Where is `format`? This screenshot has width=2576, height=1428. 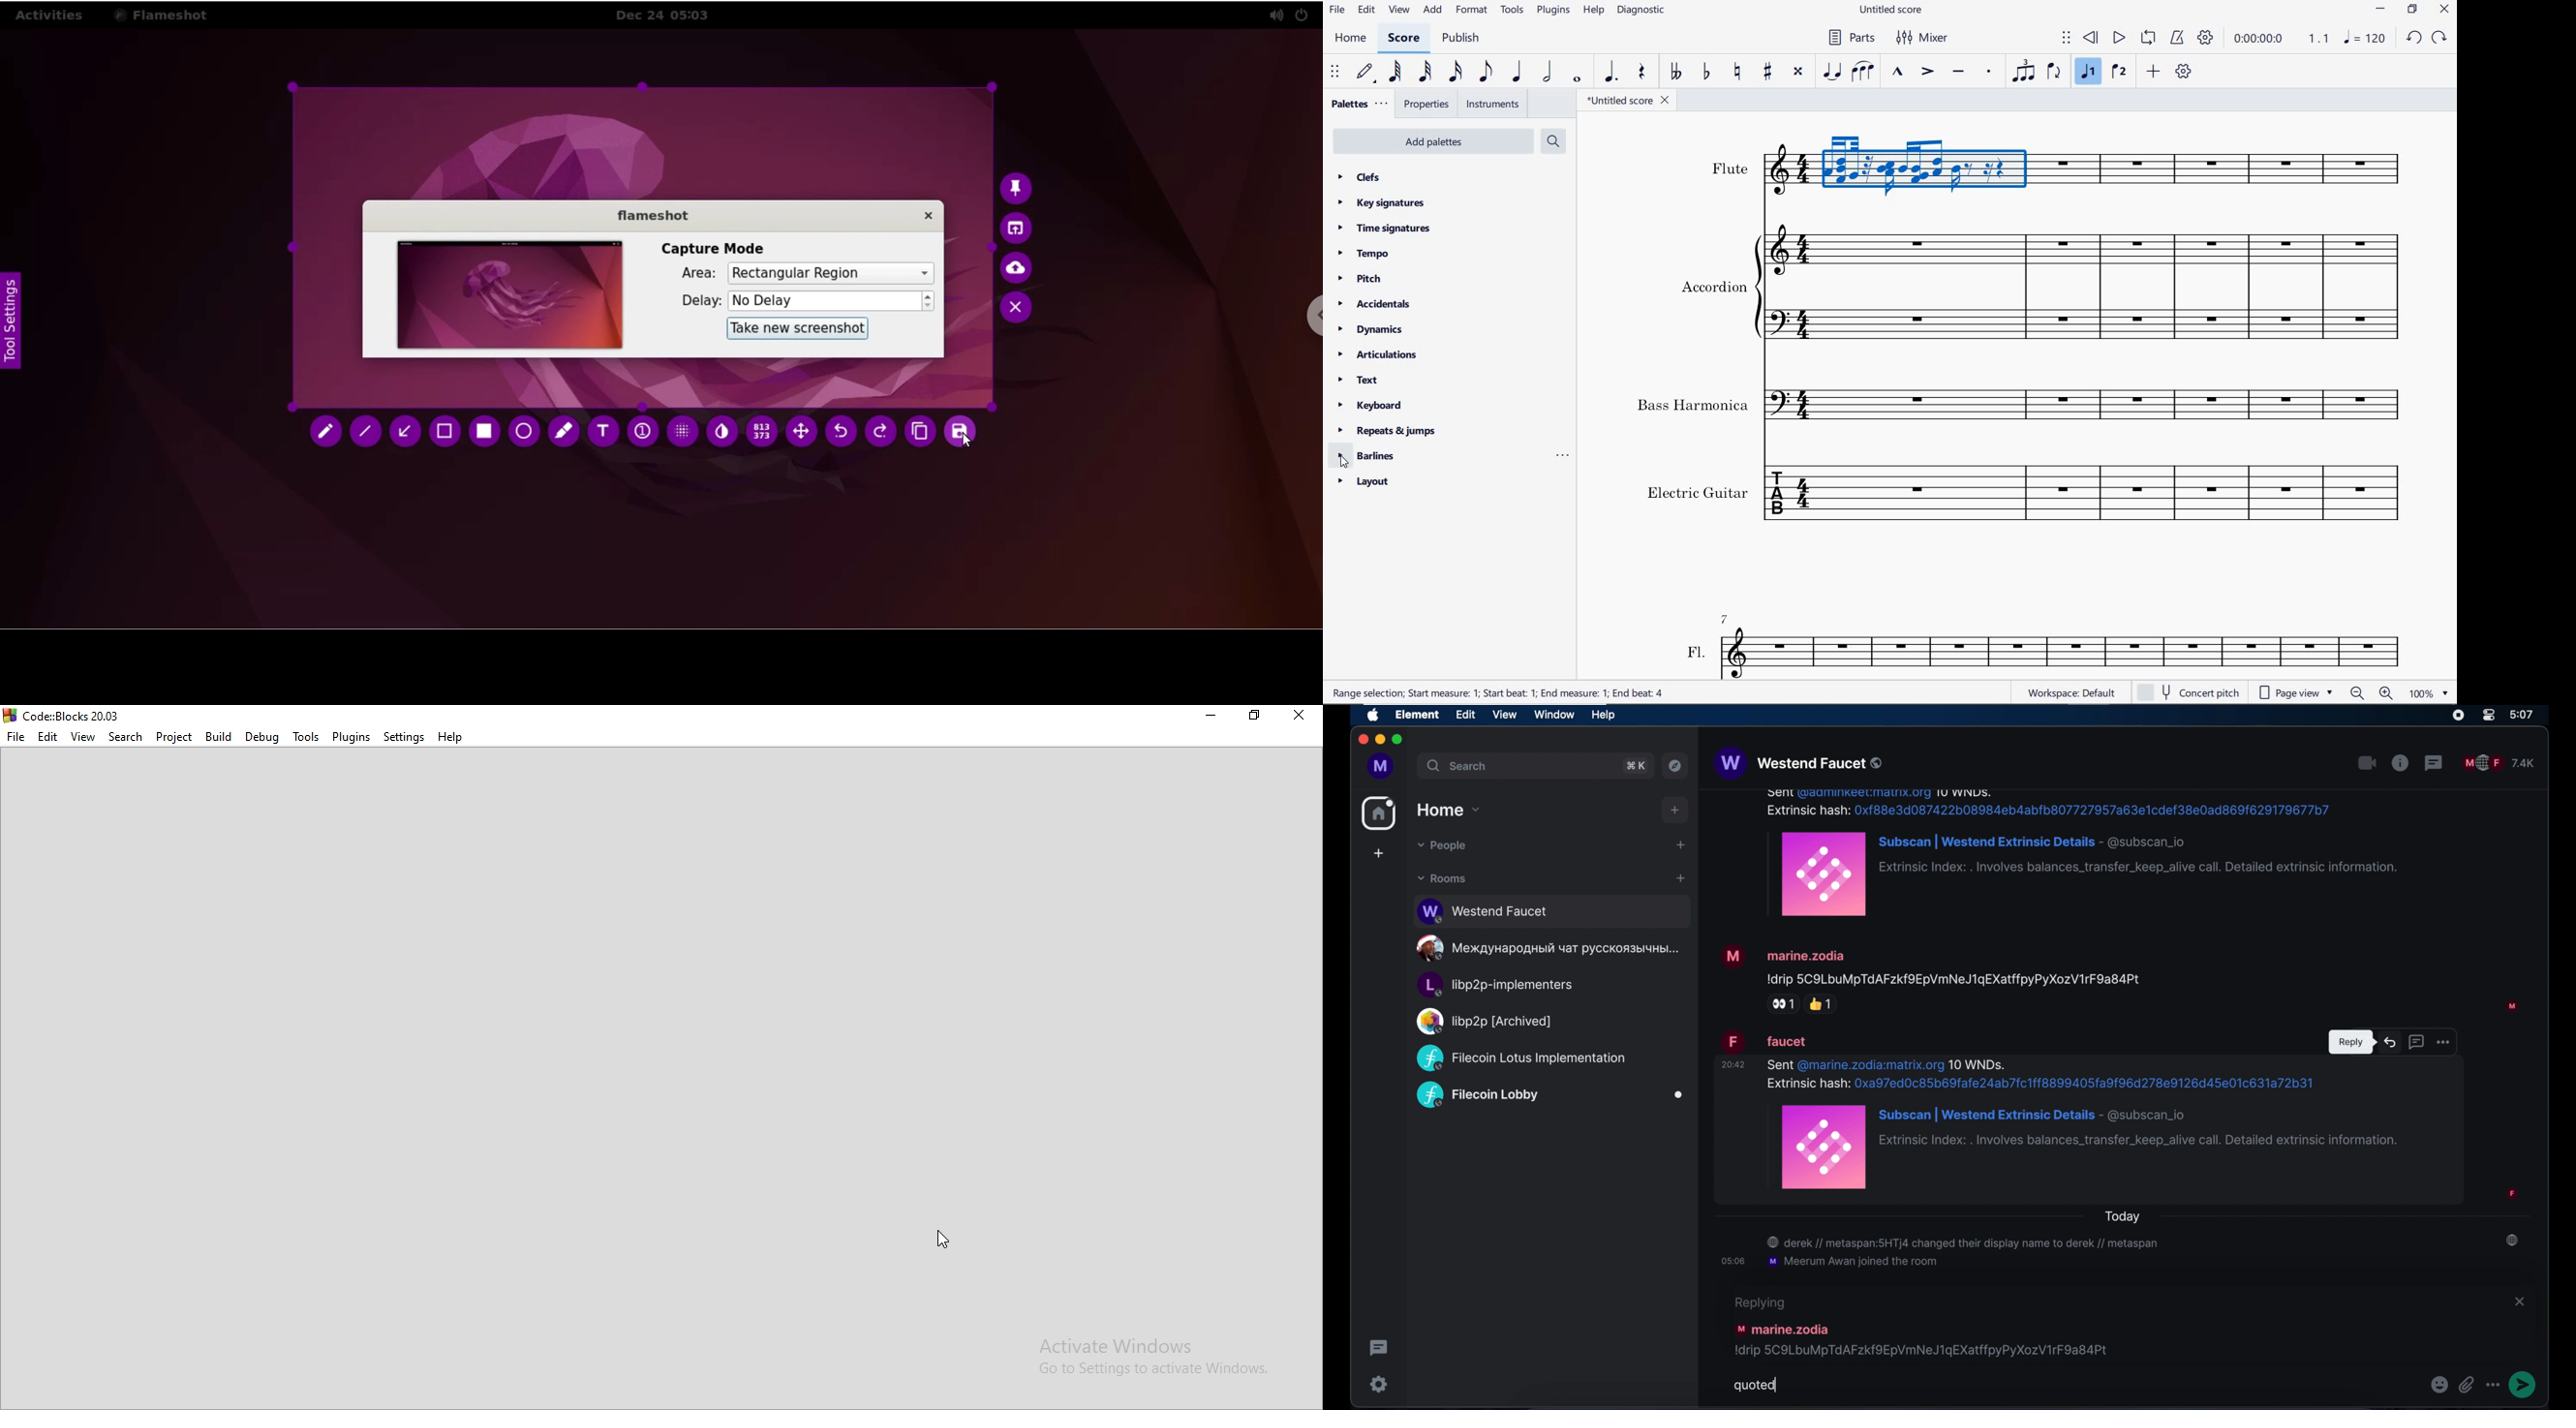
format is located at coordinates (1471, 12).